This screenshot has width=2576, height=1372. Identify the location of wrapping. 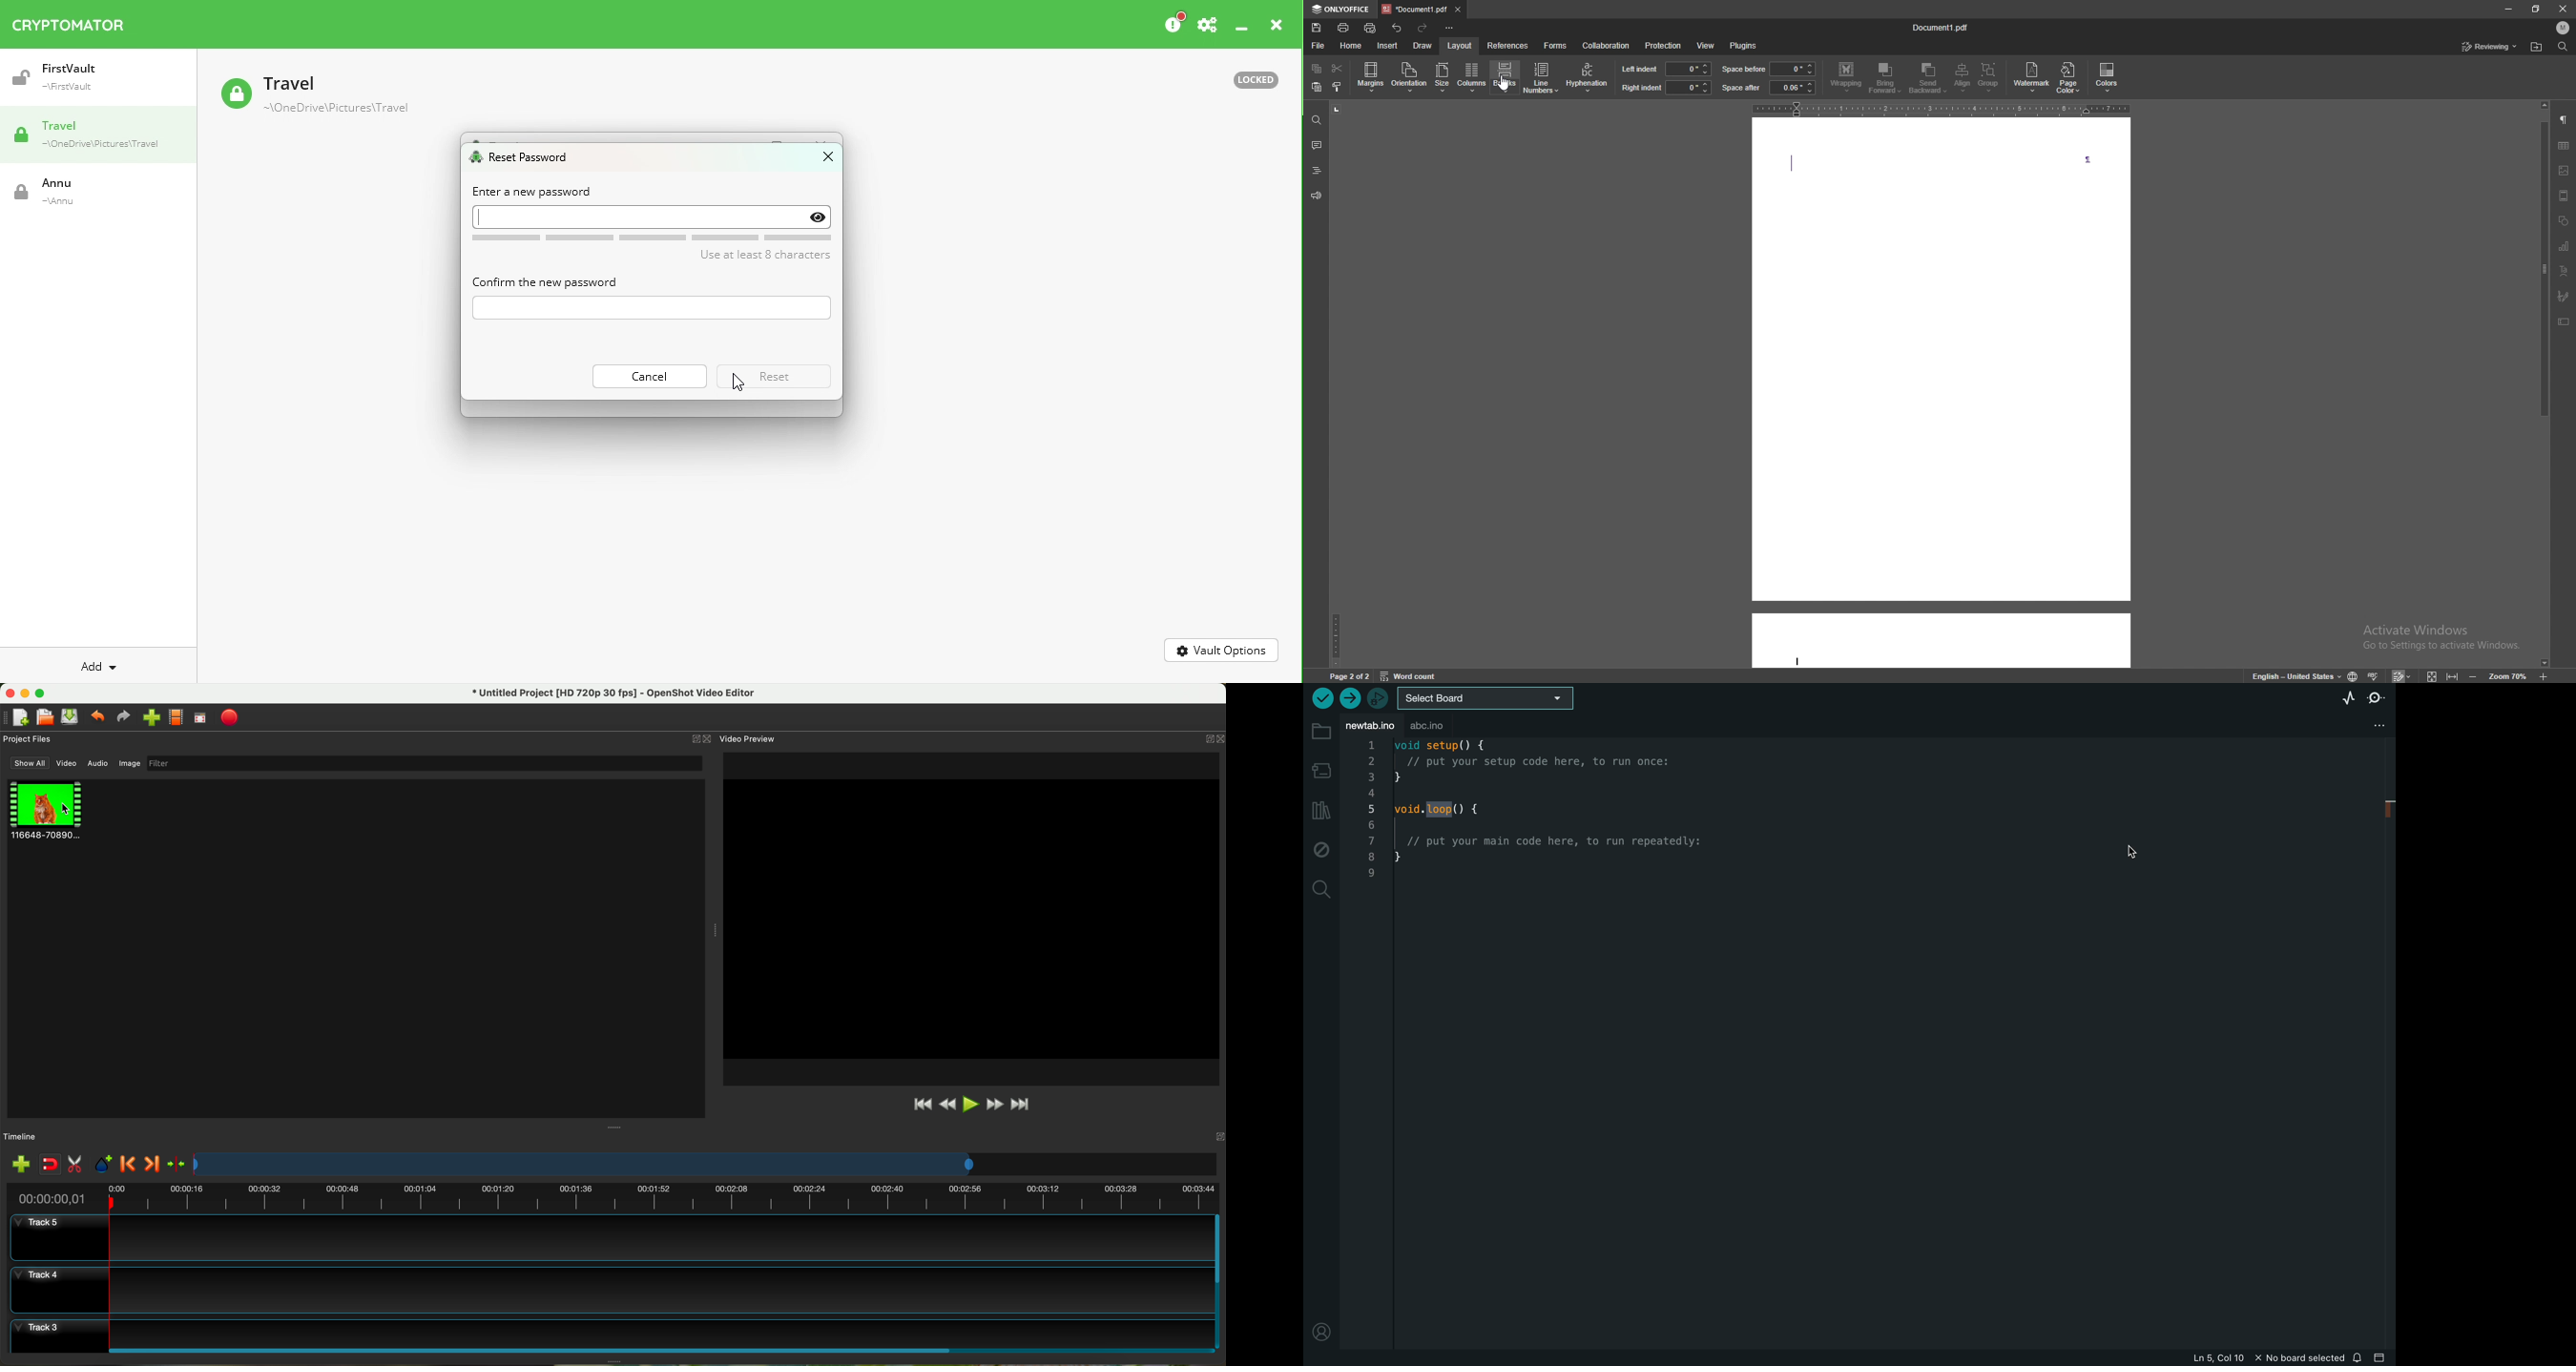
(1847, 78).